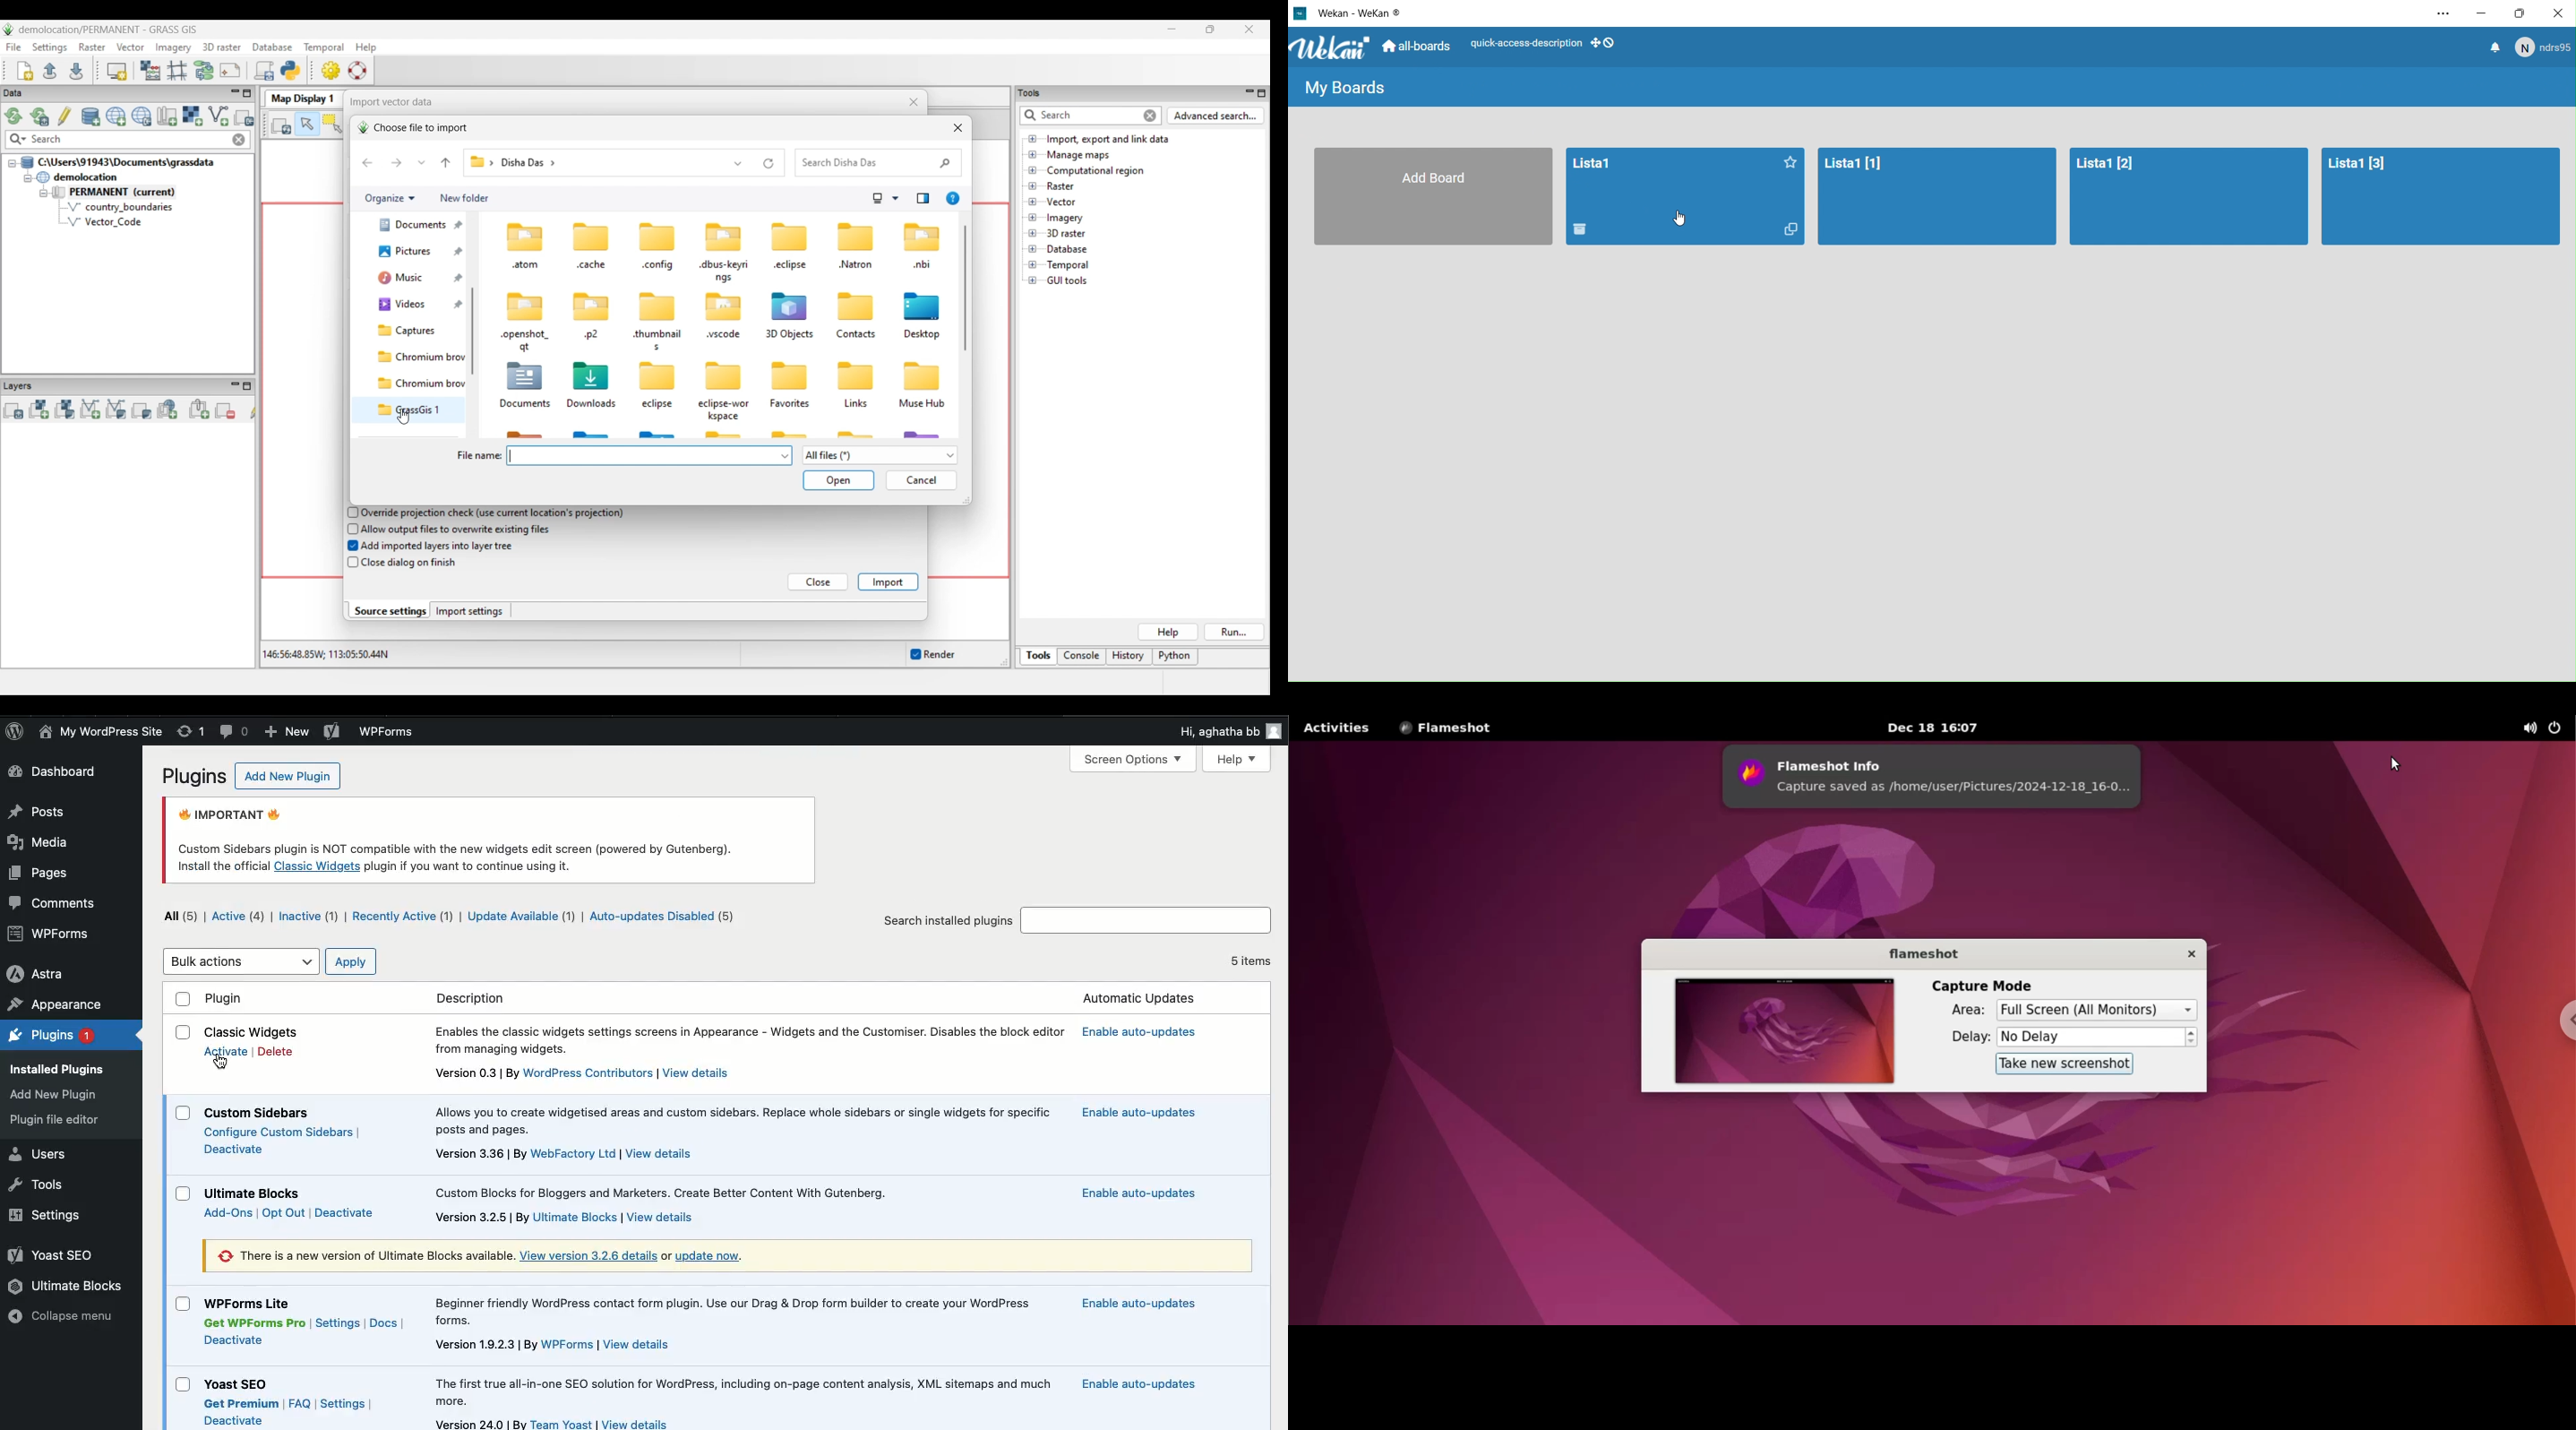 Image resolution: width=2576 pixels, height=1456 pixels. I want to click on Automatic updates, so click(1132, 1193).